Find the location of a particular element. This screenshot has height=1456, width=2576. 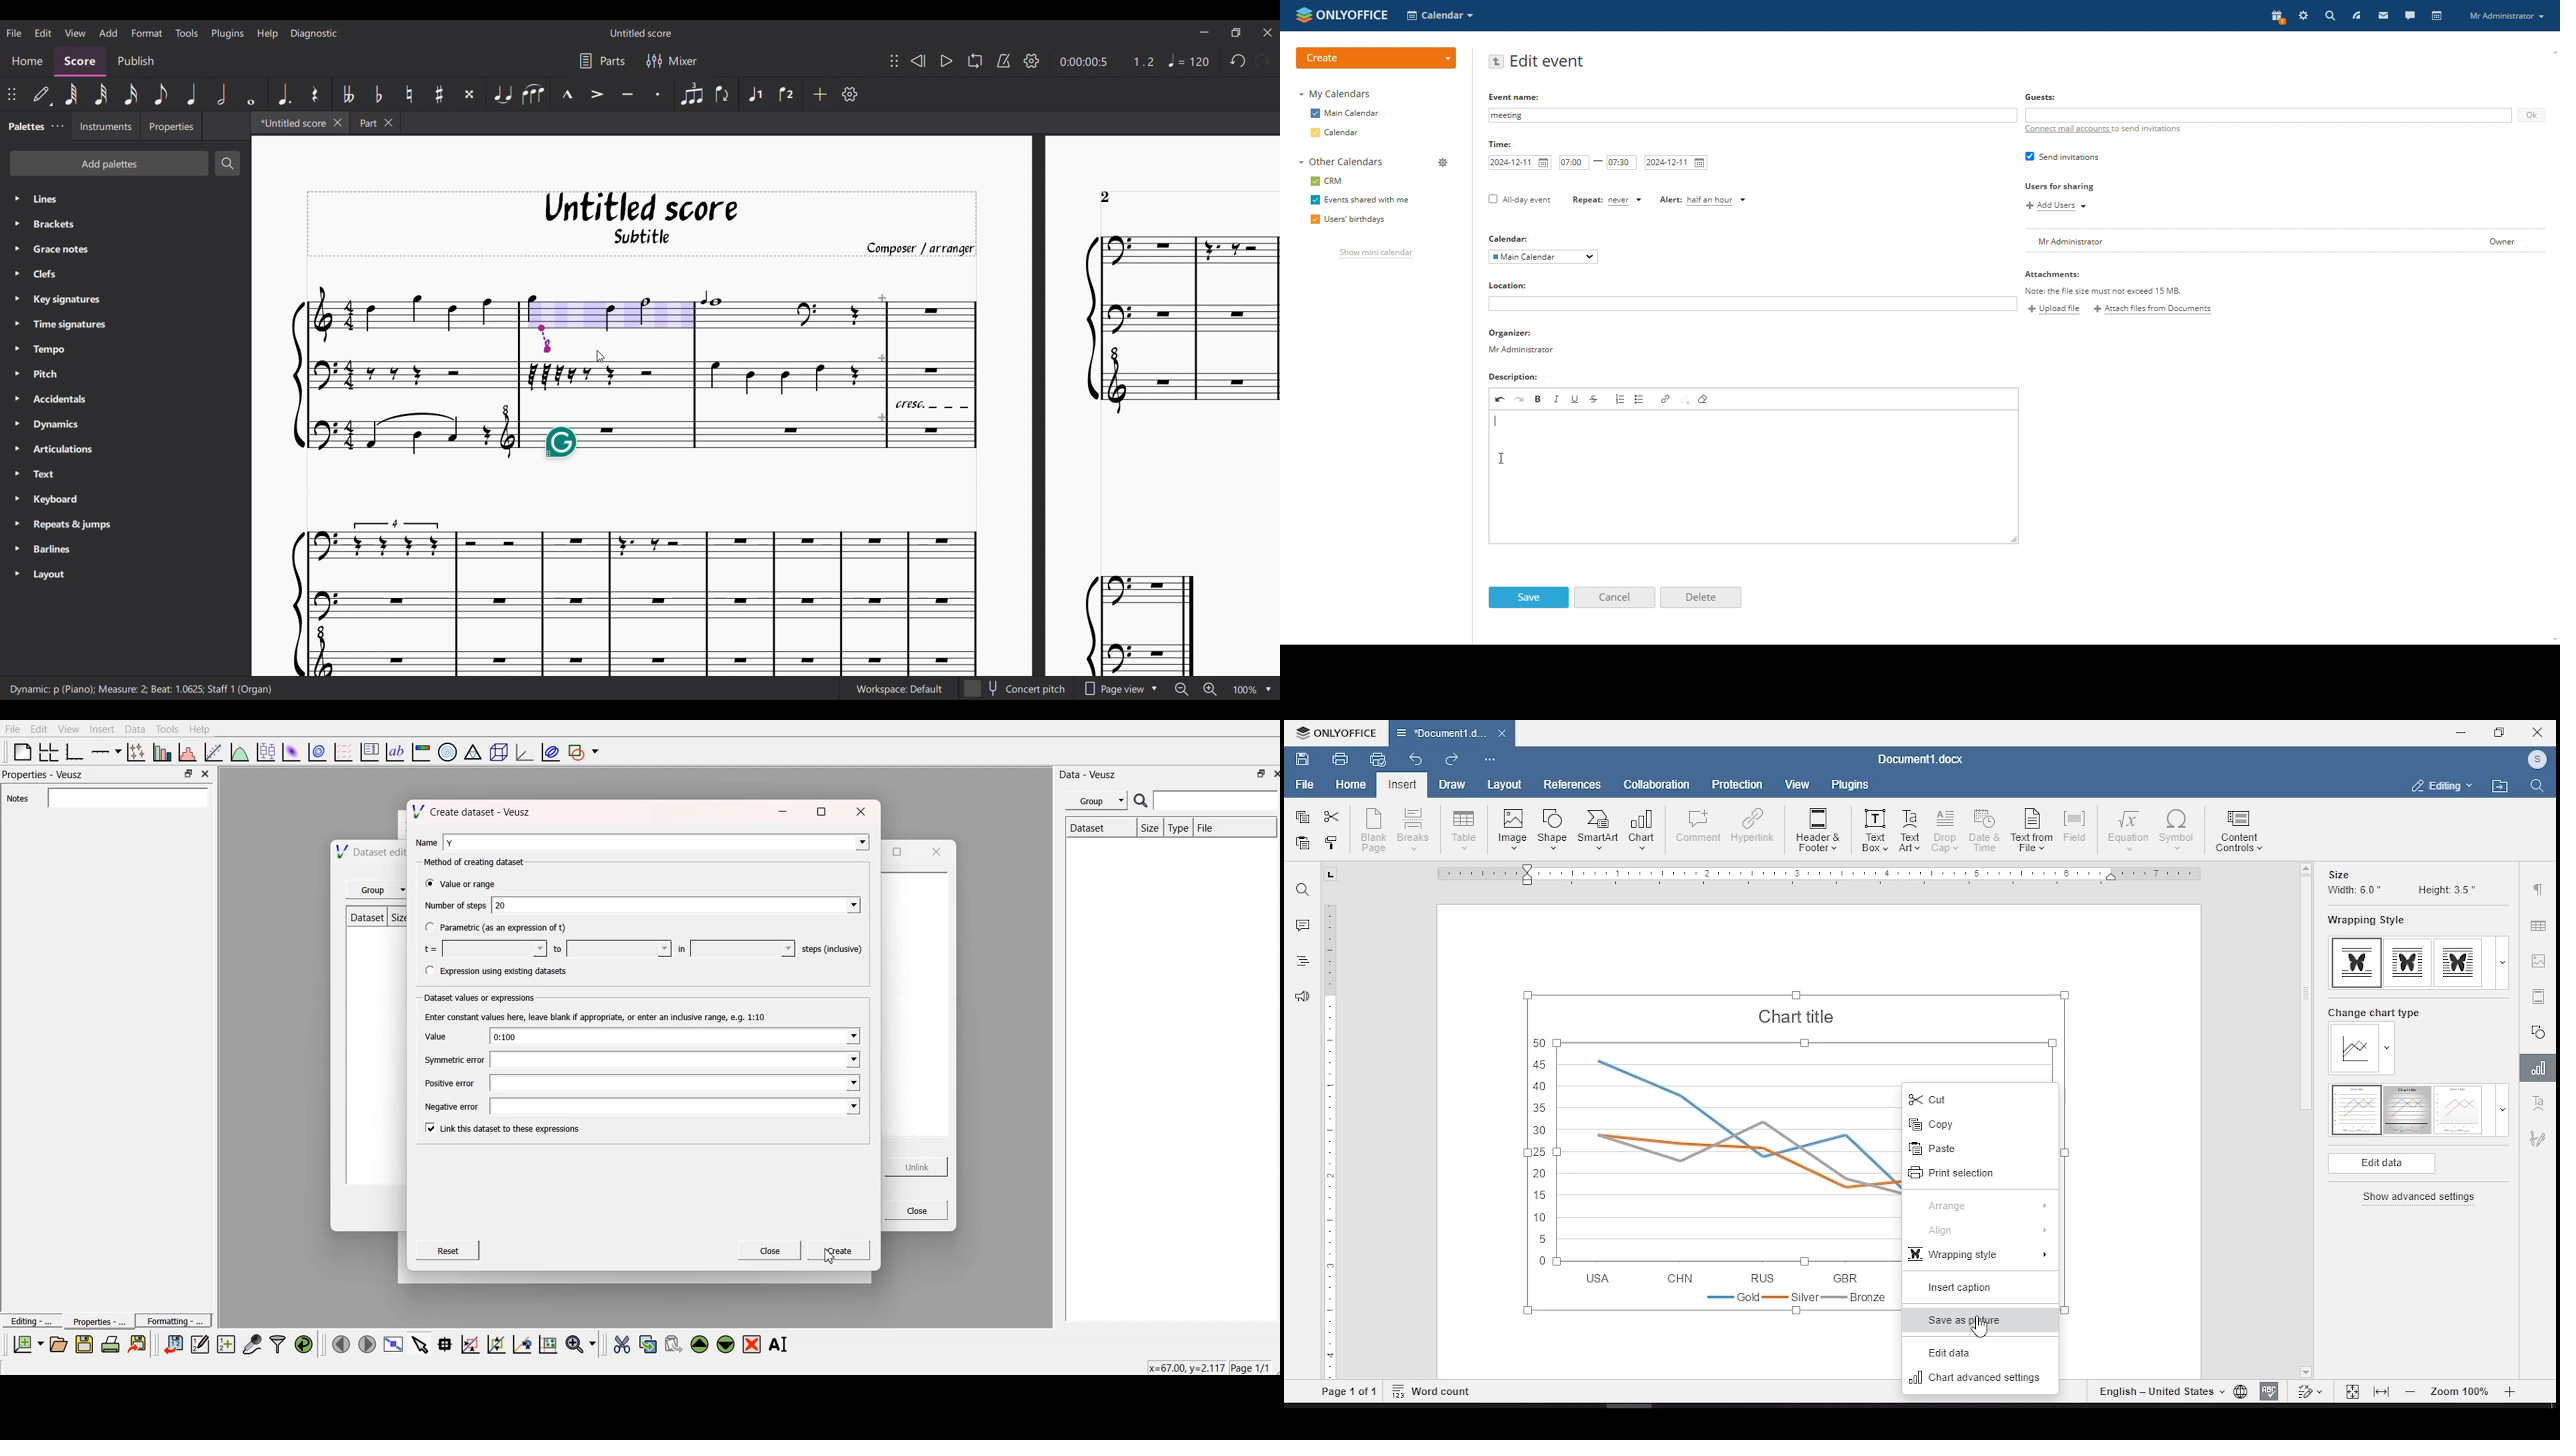

show advanced settings is located at coordinates (2423, 1198).